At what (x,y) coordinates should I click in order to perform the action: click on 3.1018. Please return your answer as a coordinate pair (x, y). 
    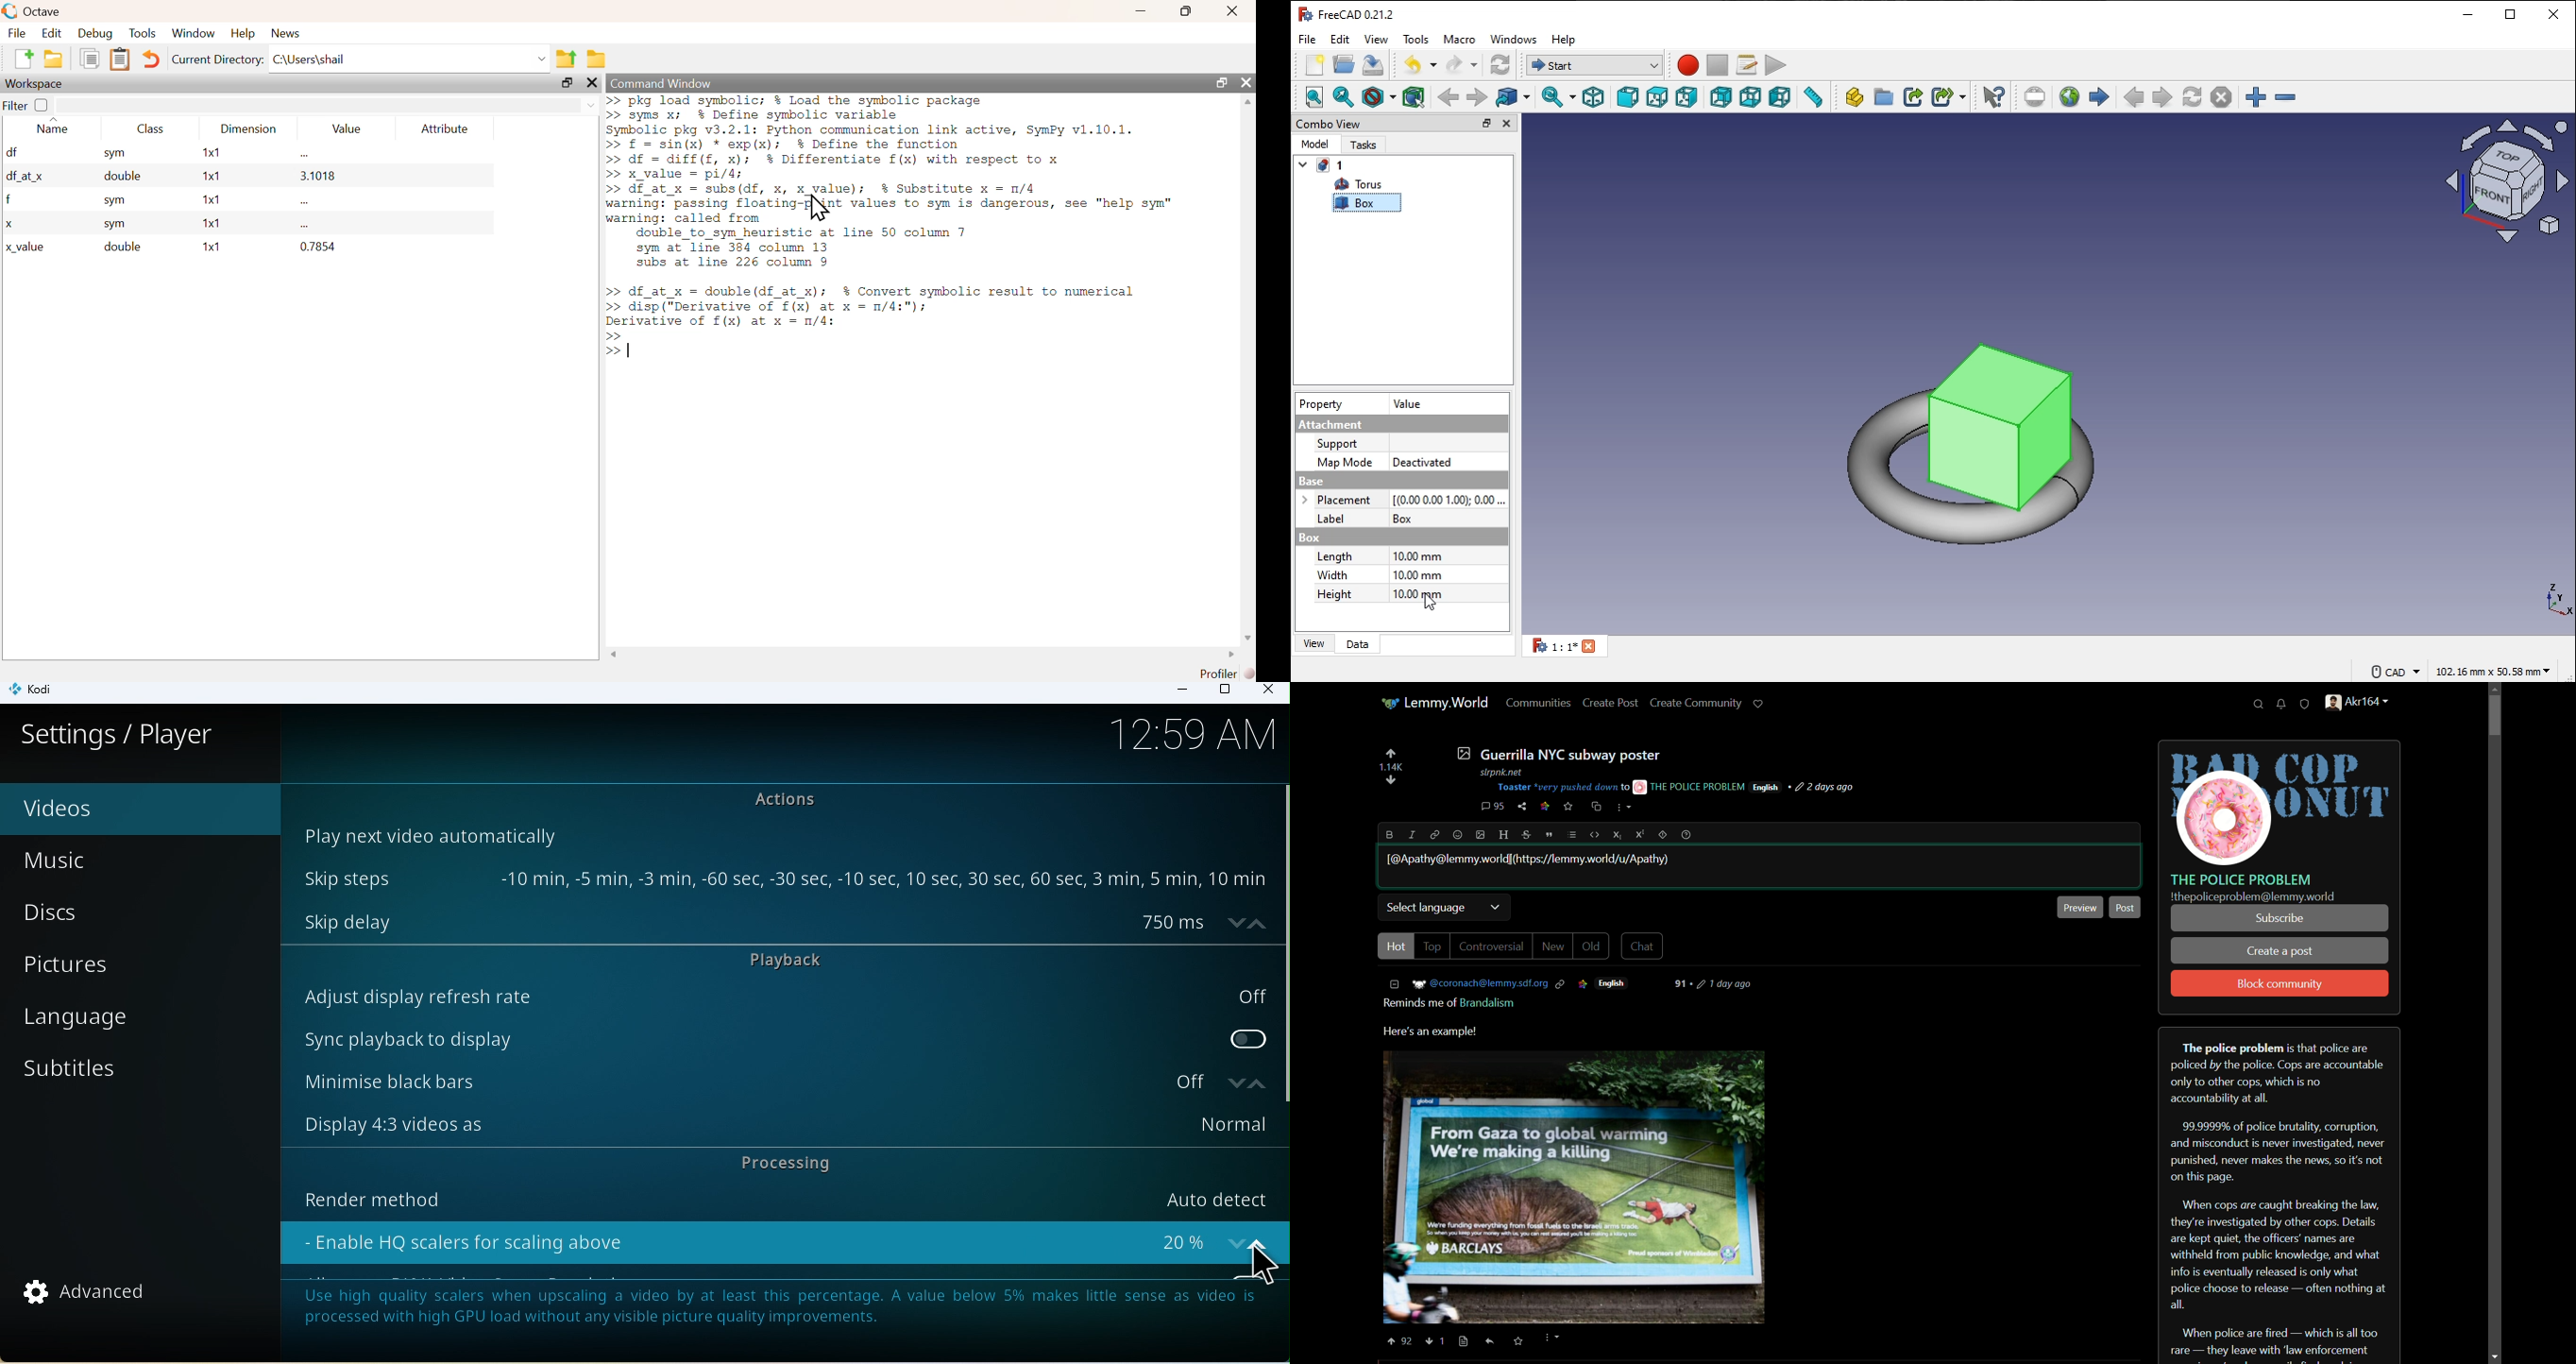
    Looking at the image, I should click on (318, 176).